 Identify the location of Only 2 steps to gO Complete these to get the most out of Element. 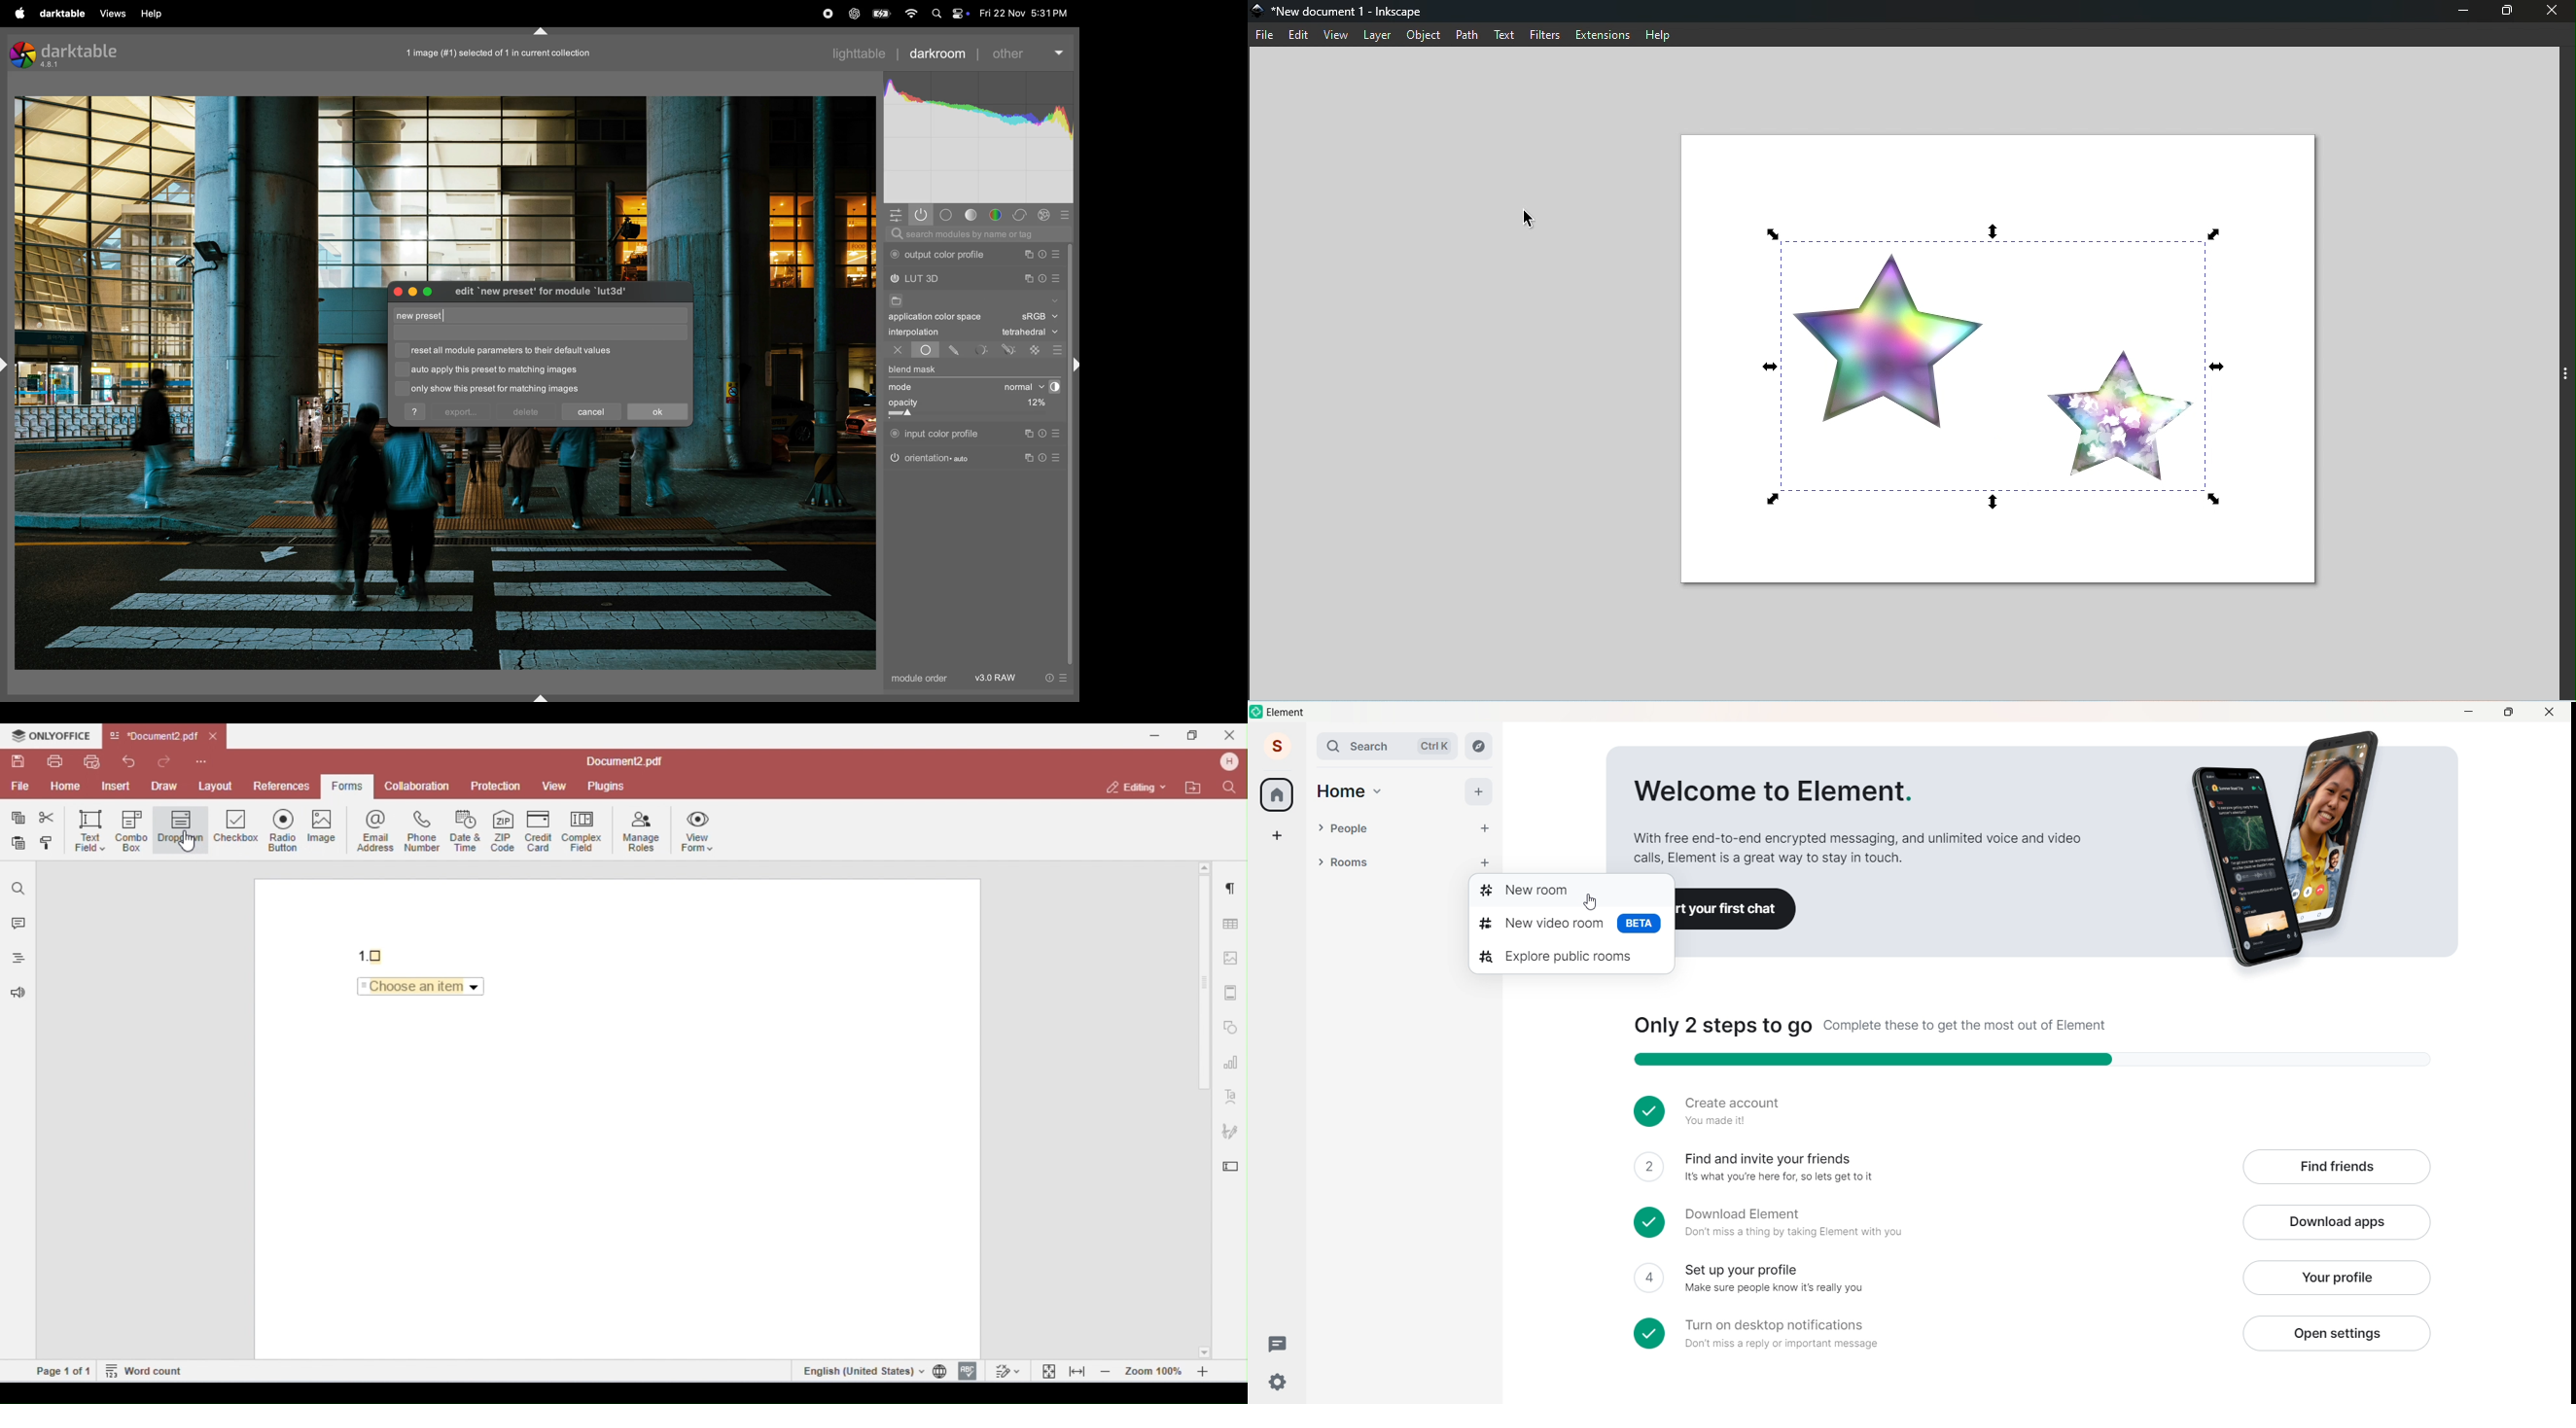
(1871, 1026).